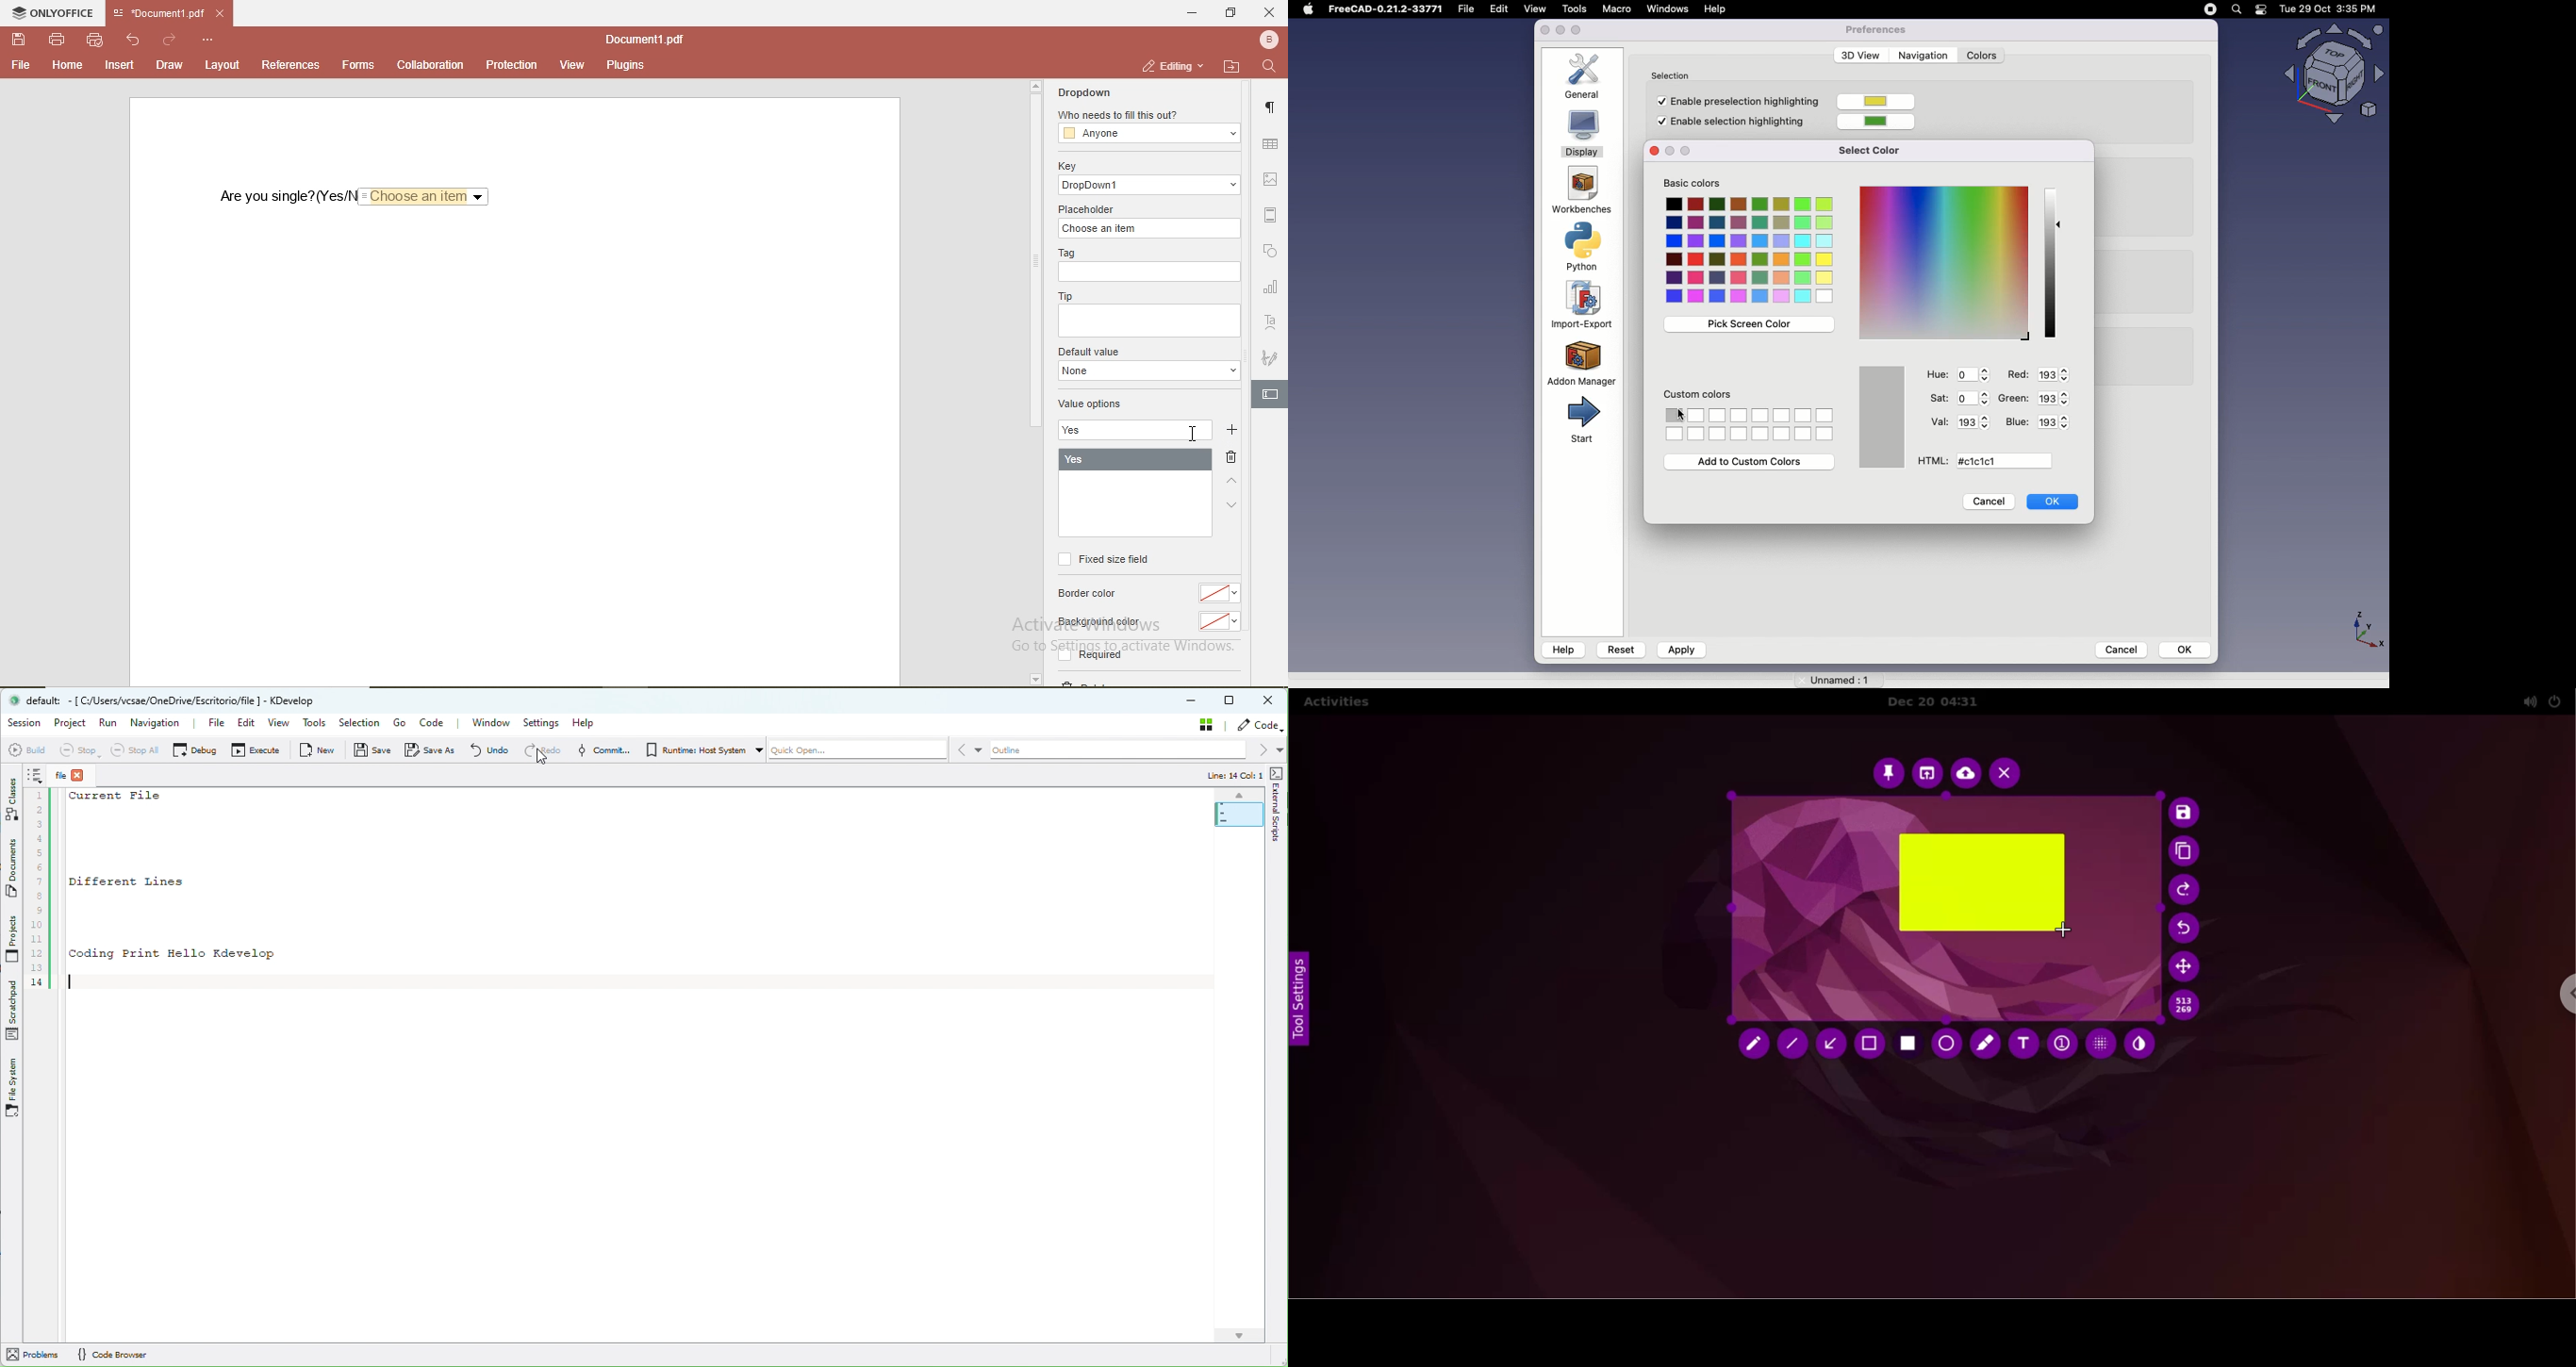 Image resolution: width=2576 pixels, height=1372 pixels. Describe the element at coordinates (169, 65) in the screenshot. I see `draw` at that location.